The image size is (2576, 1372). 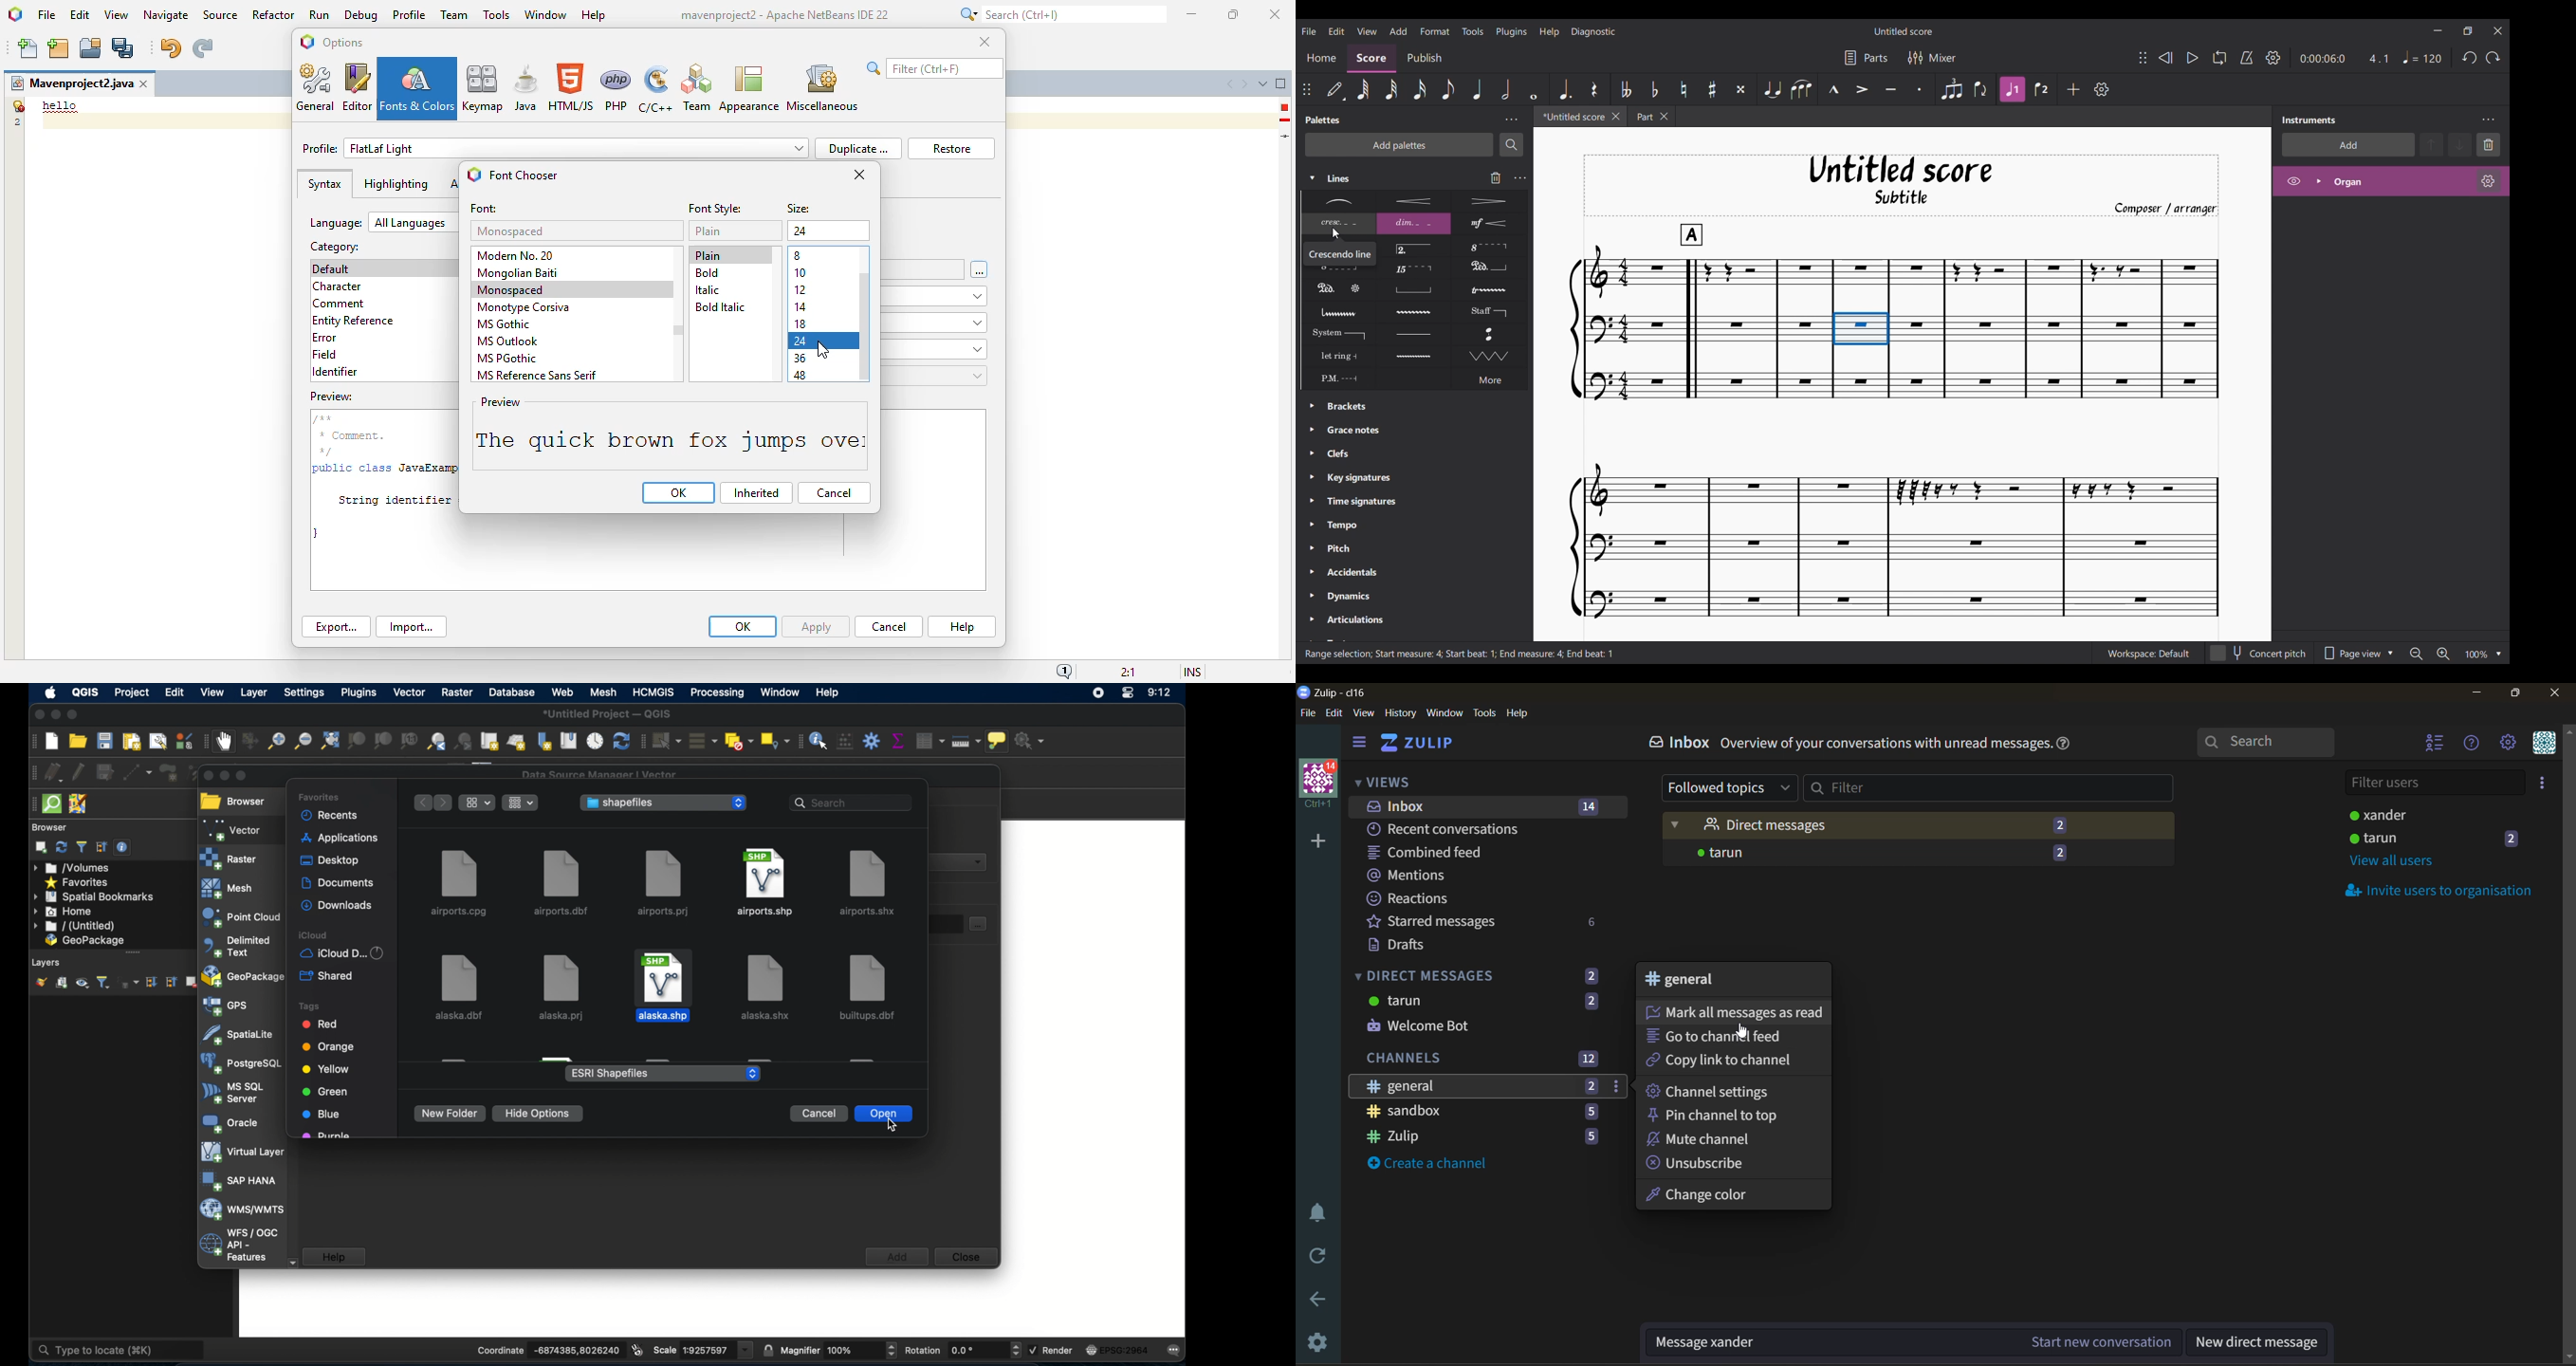 What do you see at coordinates (94, 896) in the screenshot?
I see `spatial bookmarks` at bounding box center [94, 896].